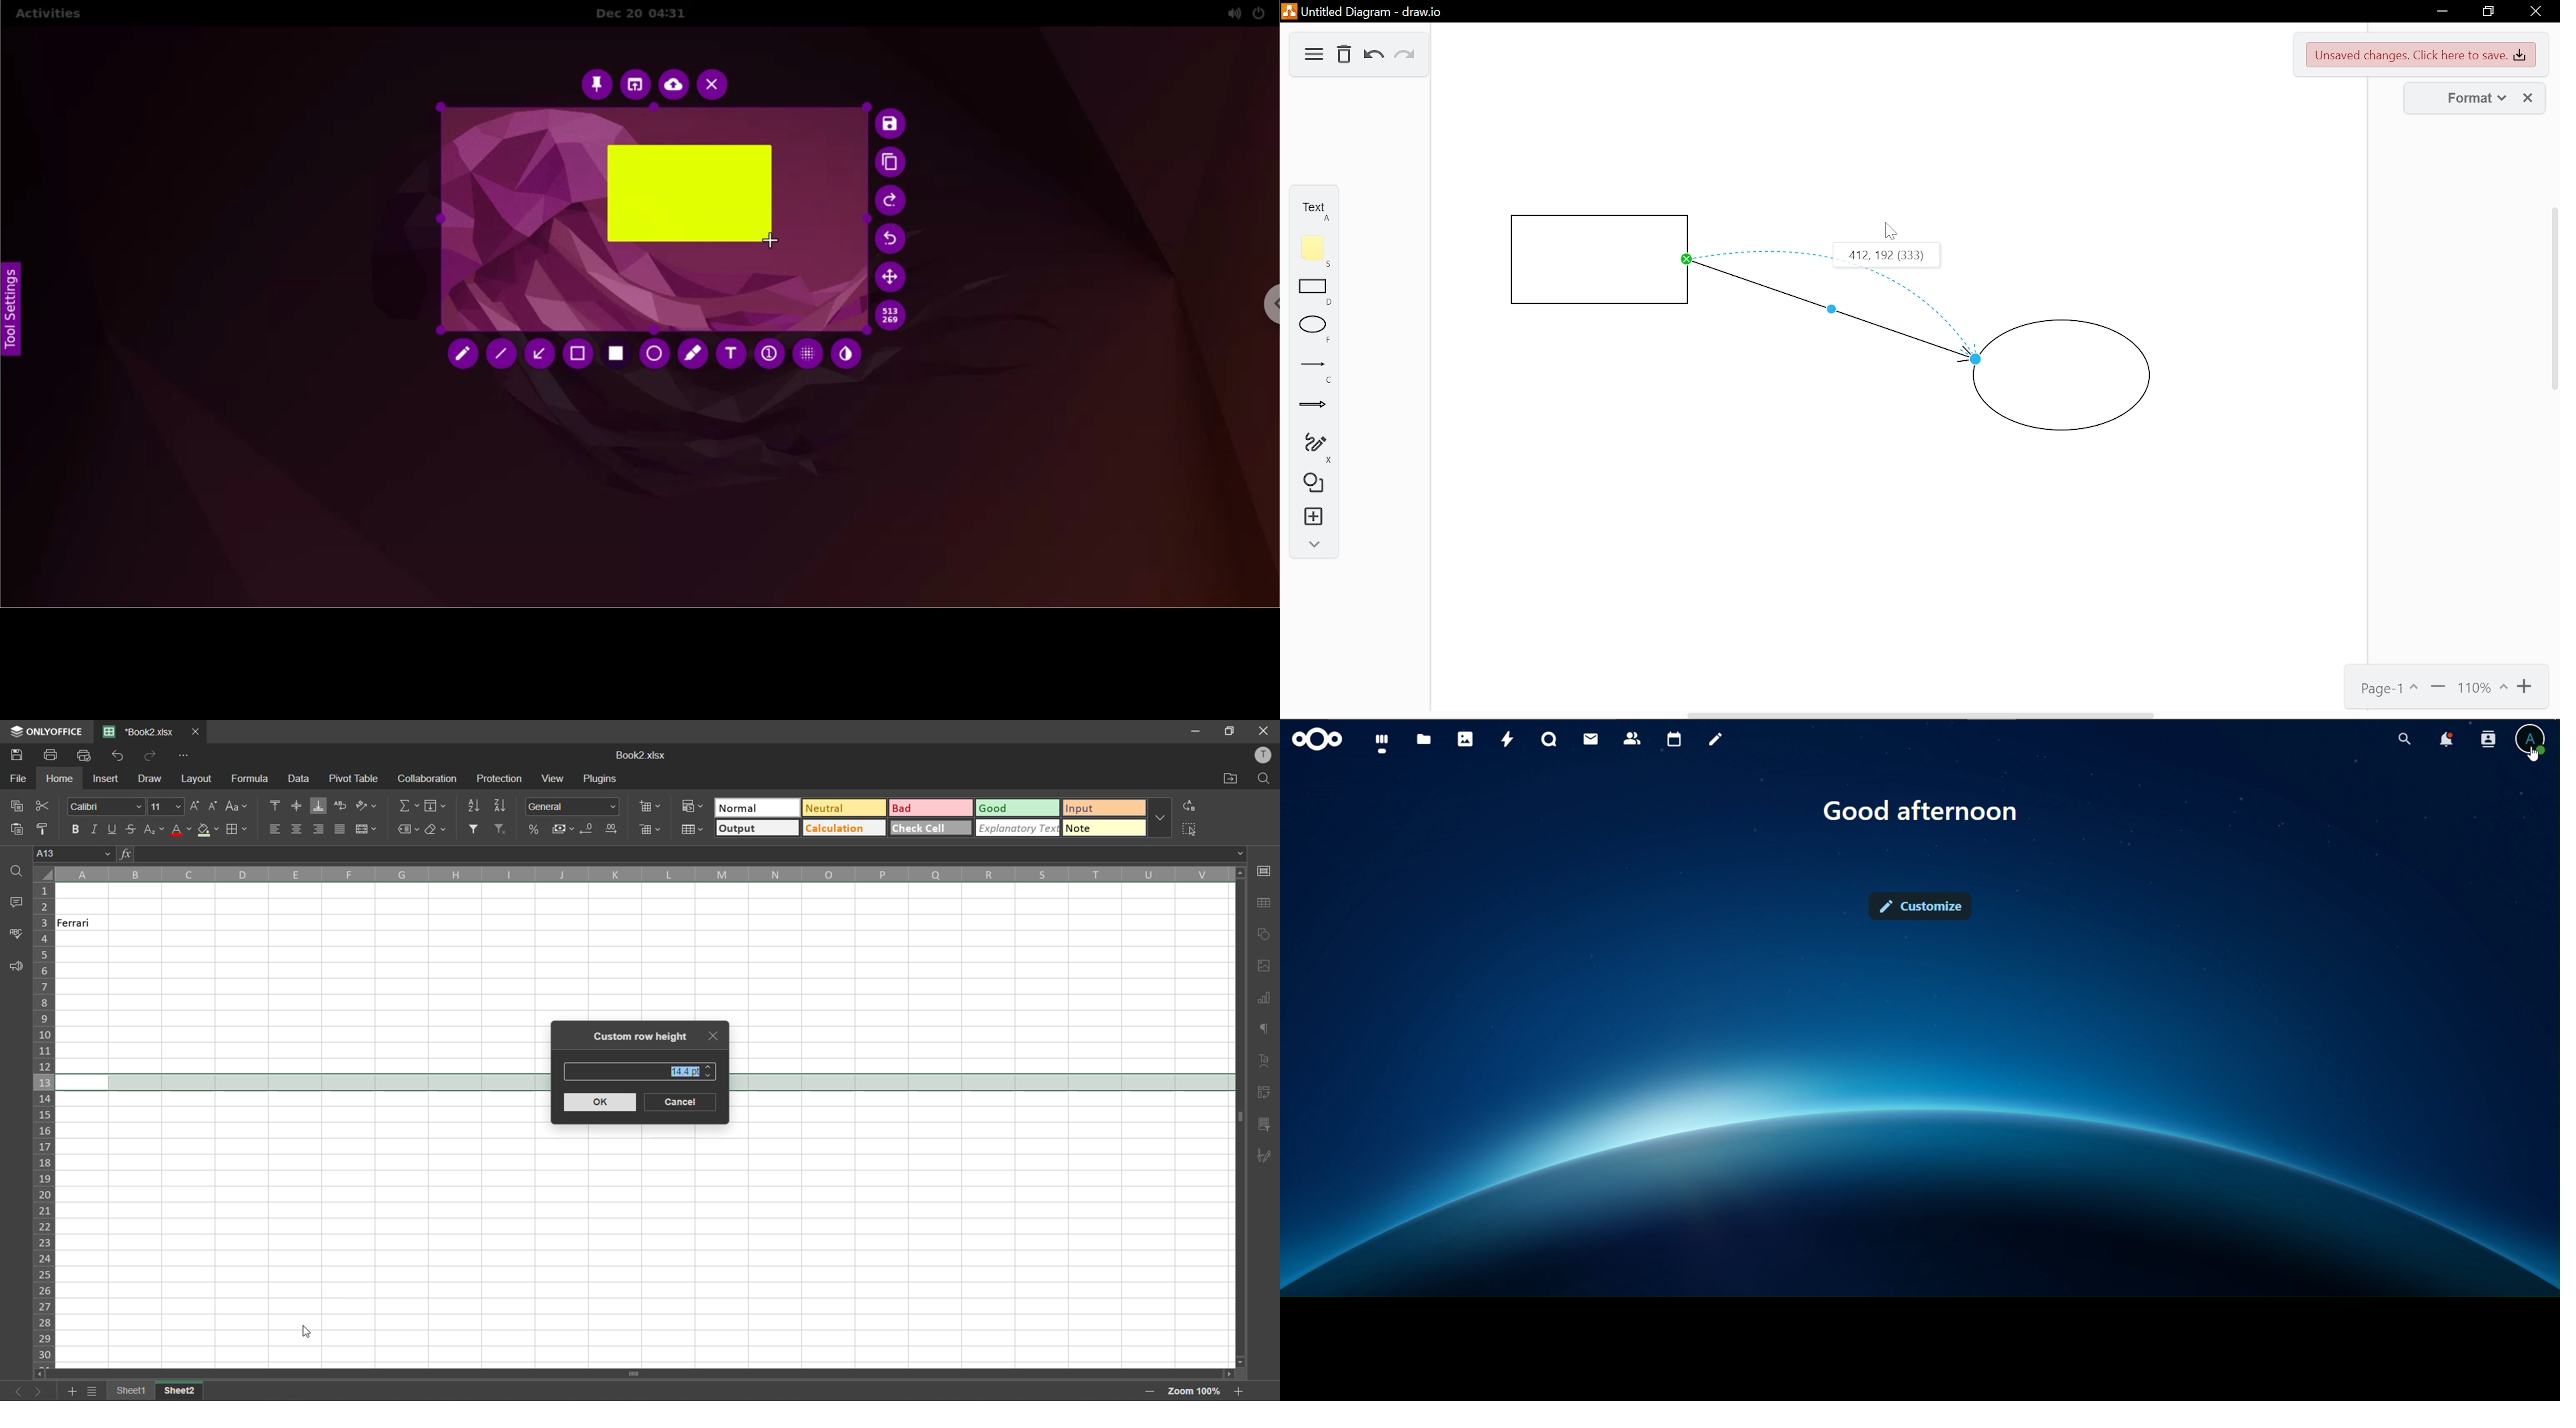 The width and height of the screenshot is (2576, 1428). I want to click on Ellipse, so click(1310, 330).